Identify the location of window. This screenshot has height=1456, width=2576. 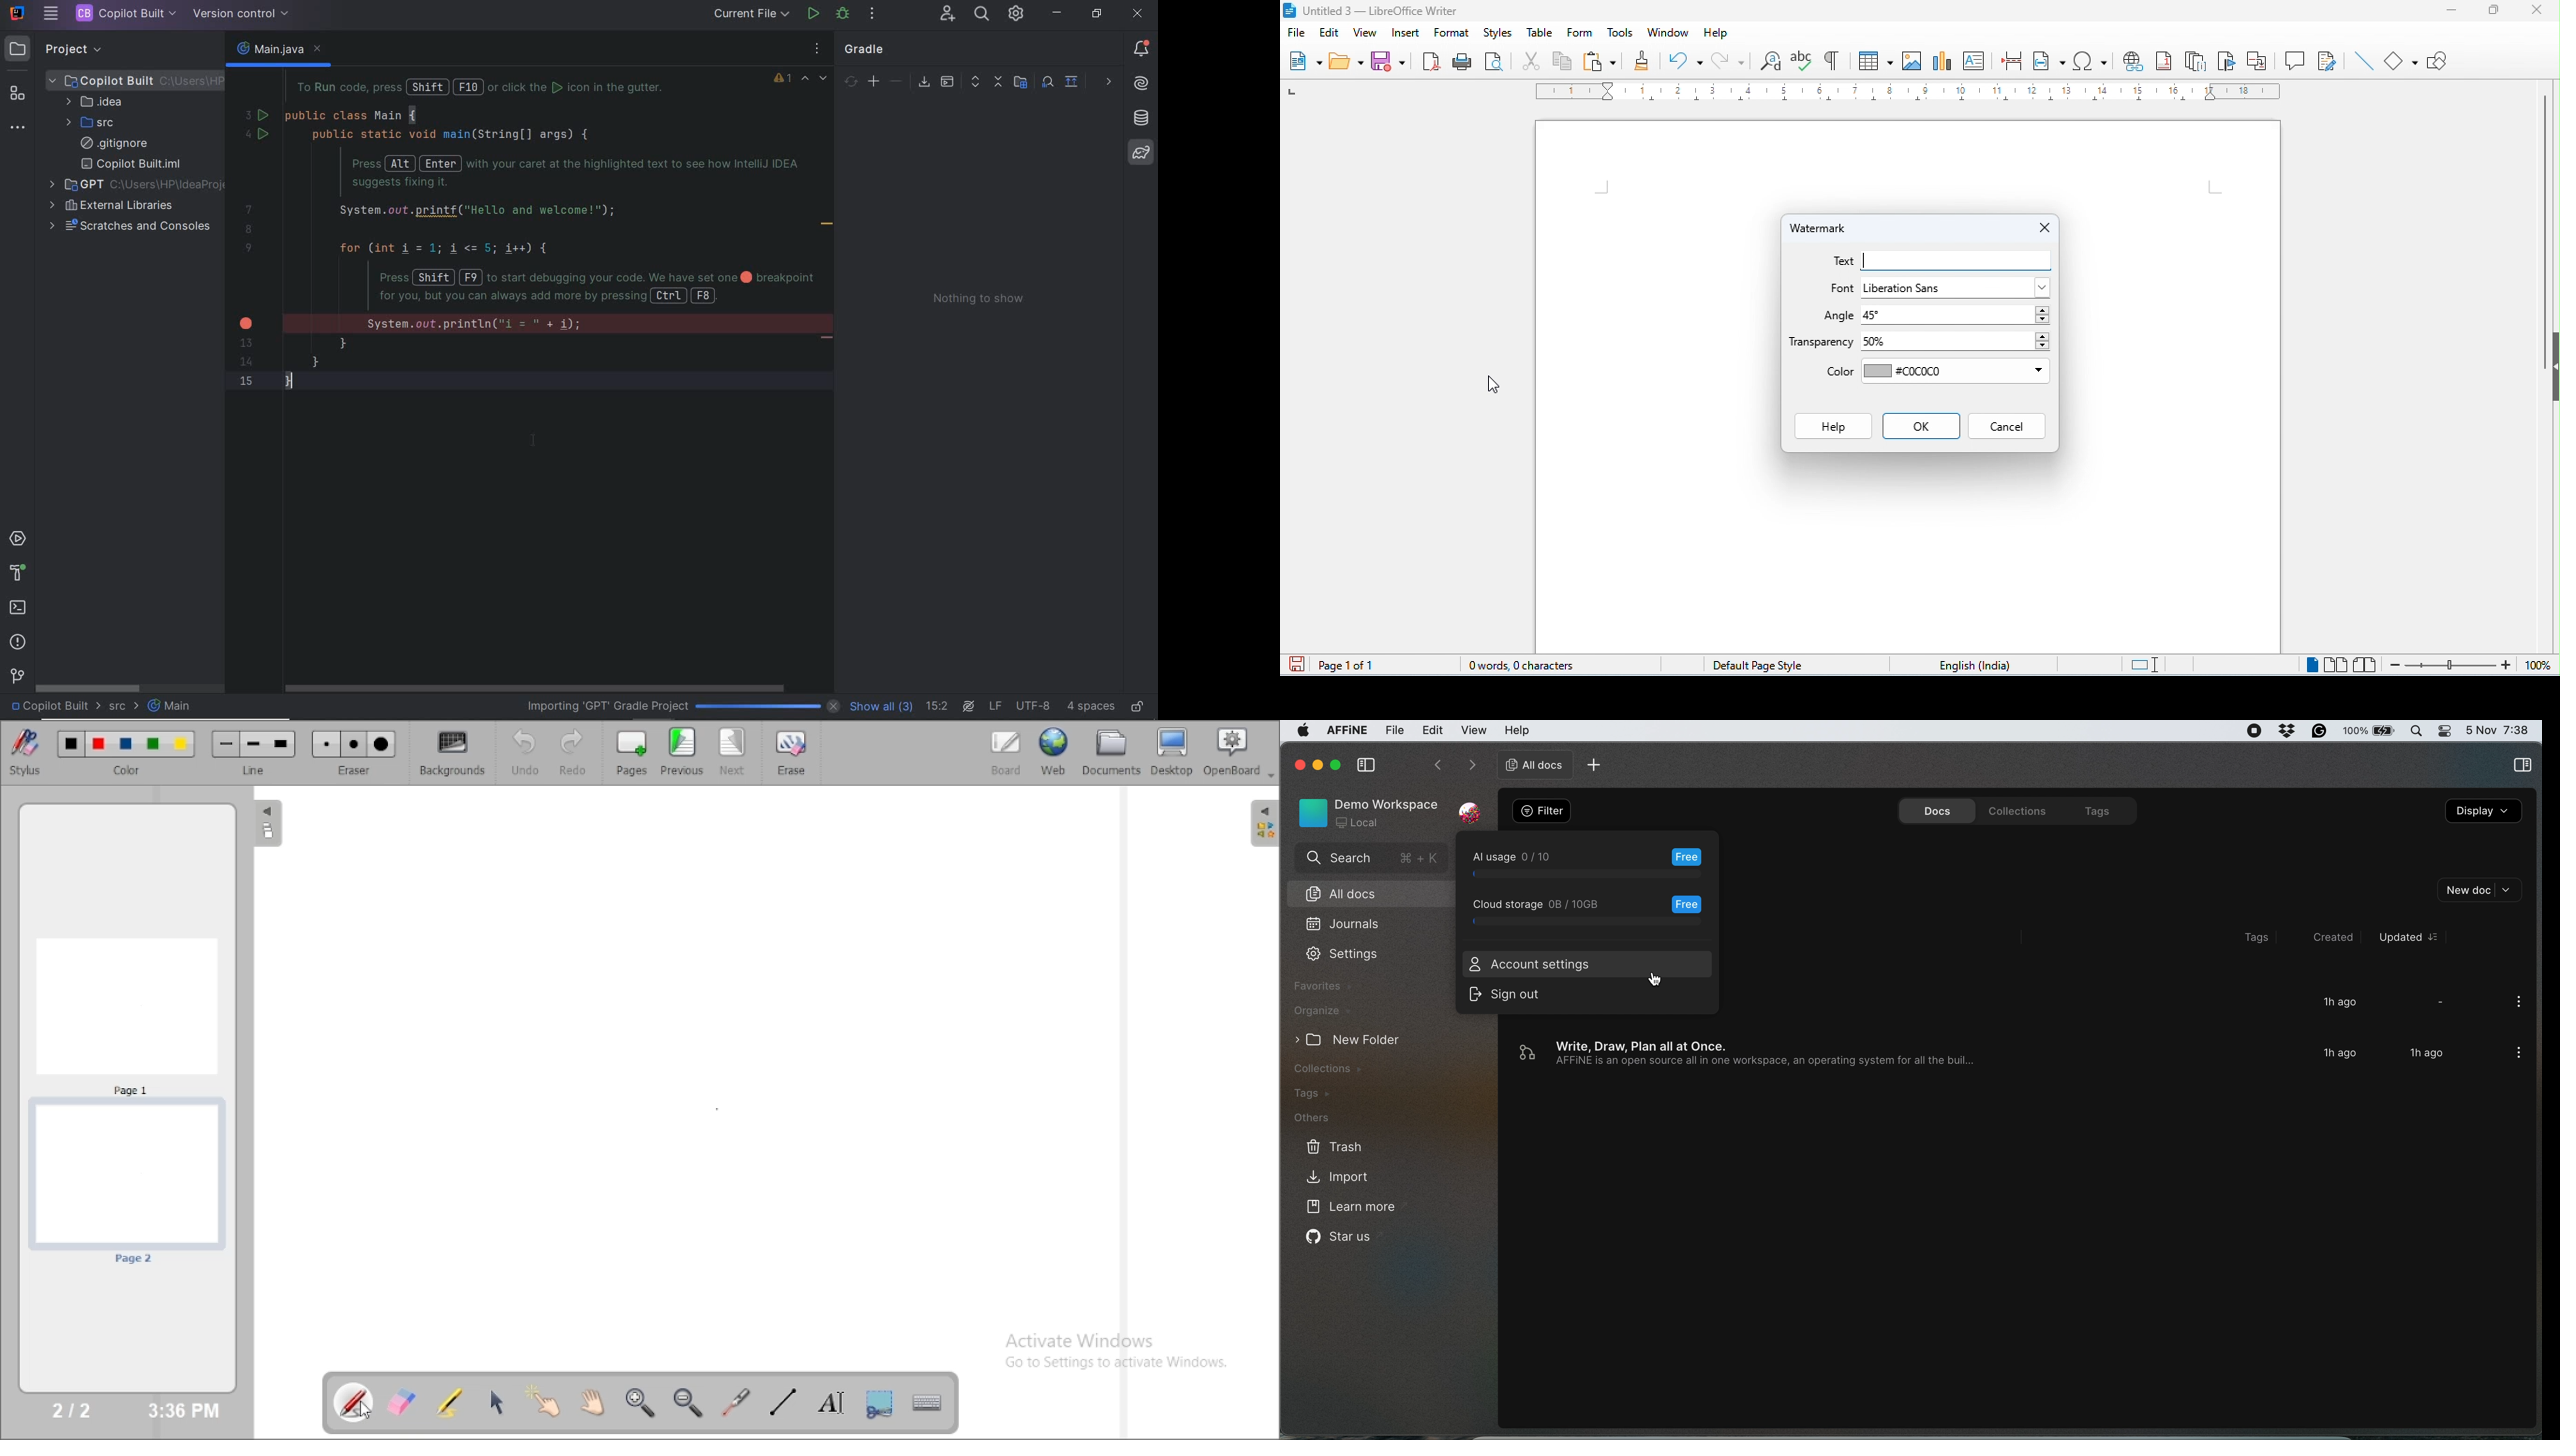
(1671, 33).